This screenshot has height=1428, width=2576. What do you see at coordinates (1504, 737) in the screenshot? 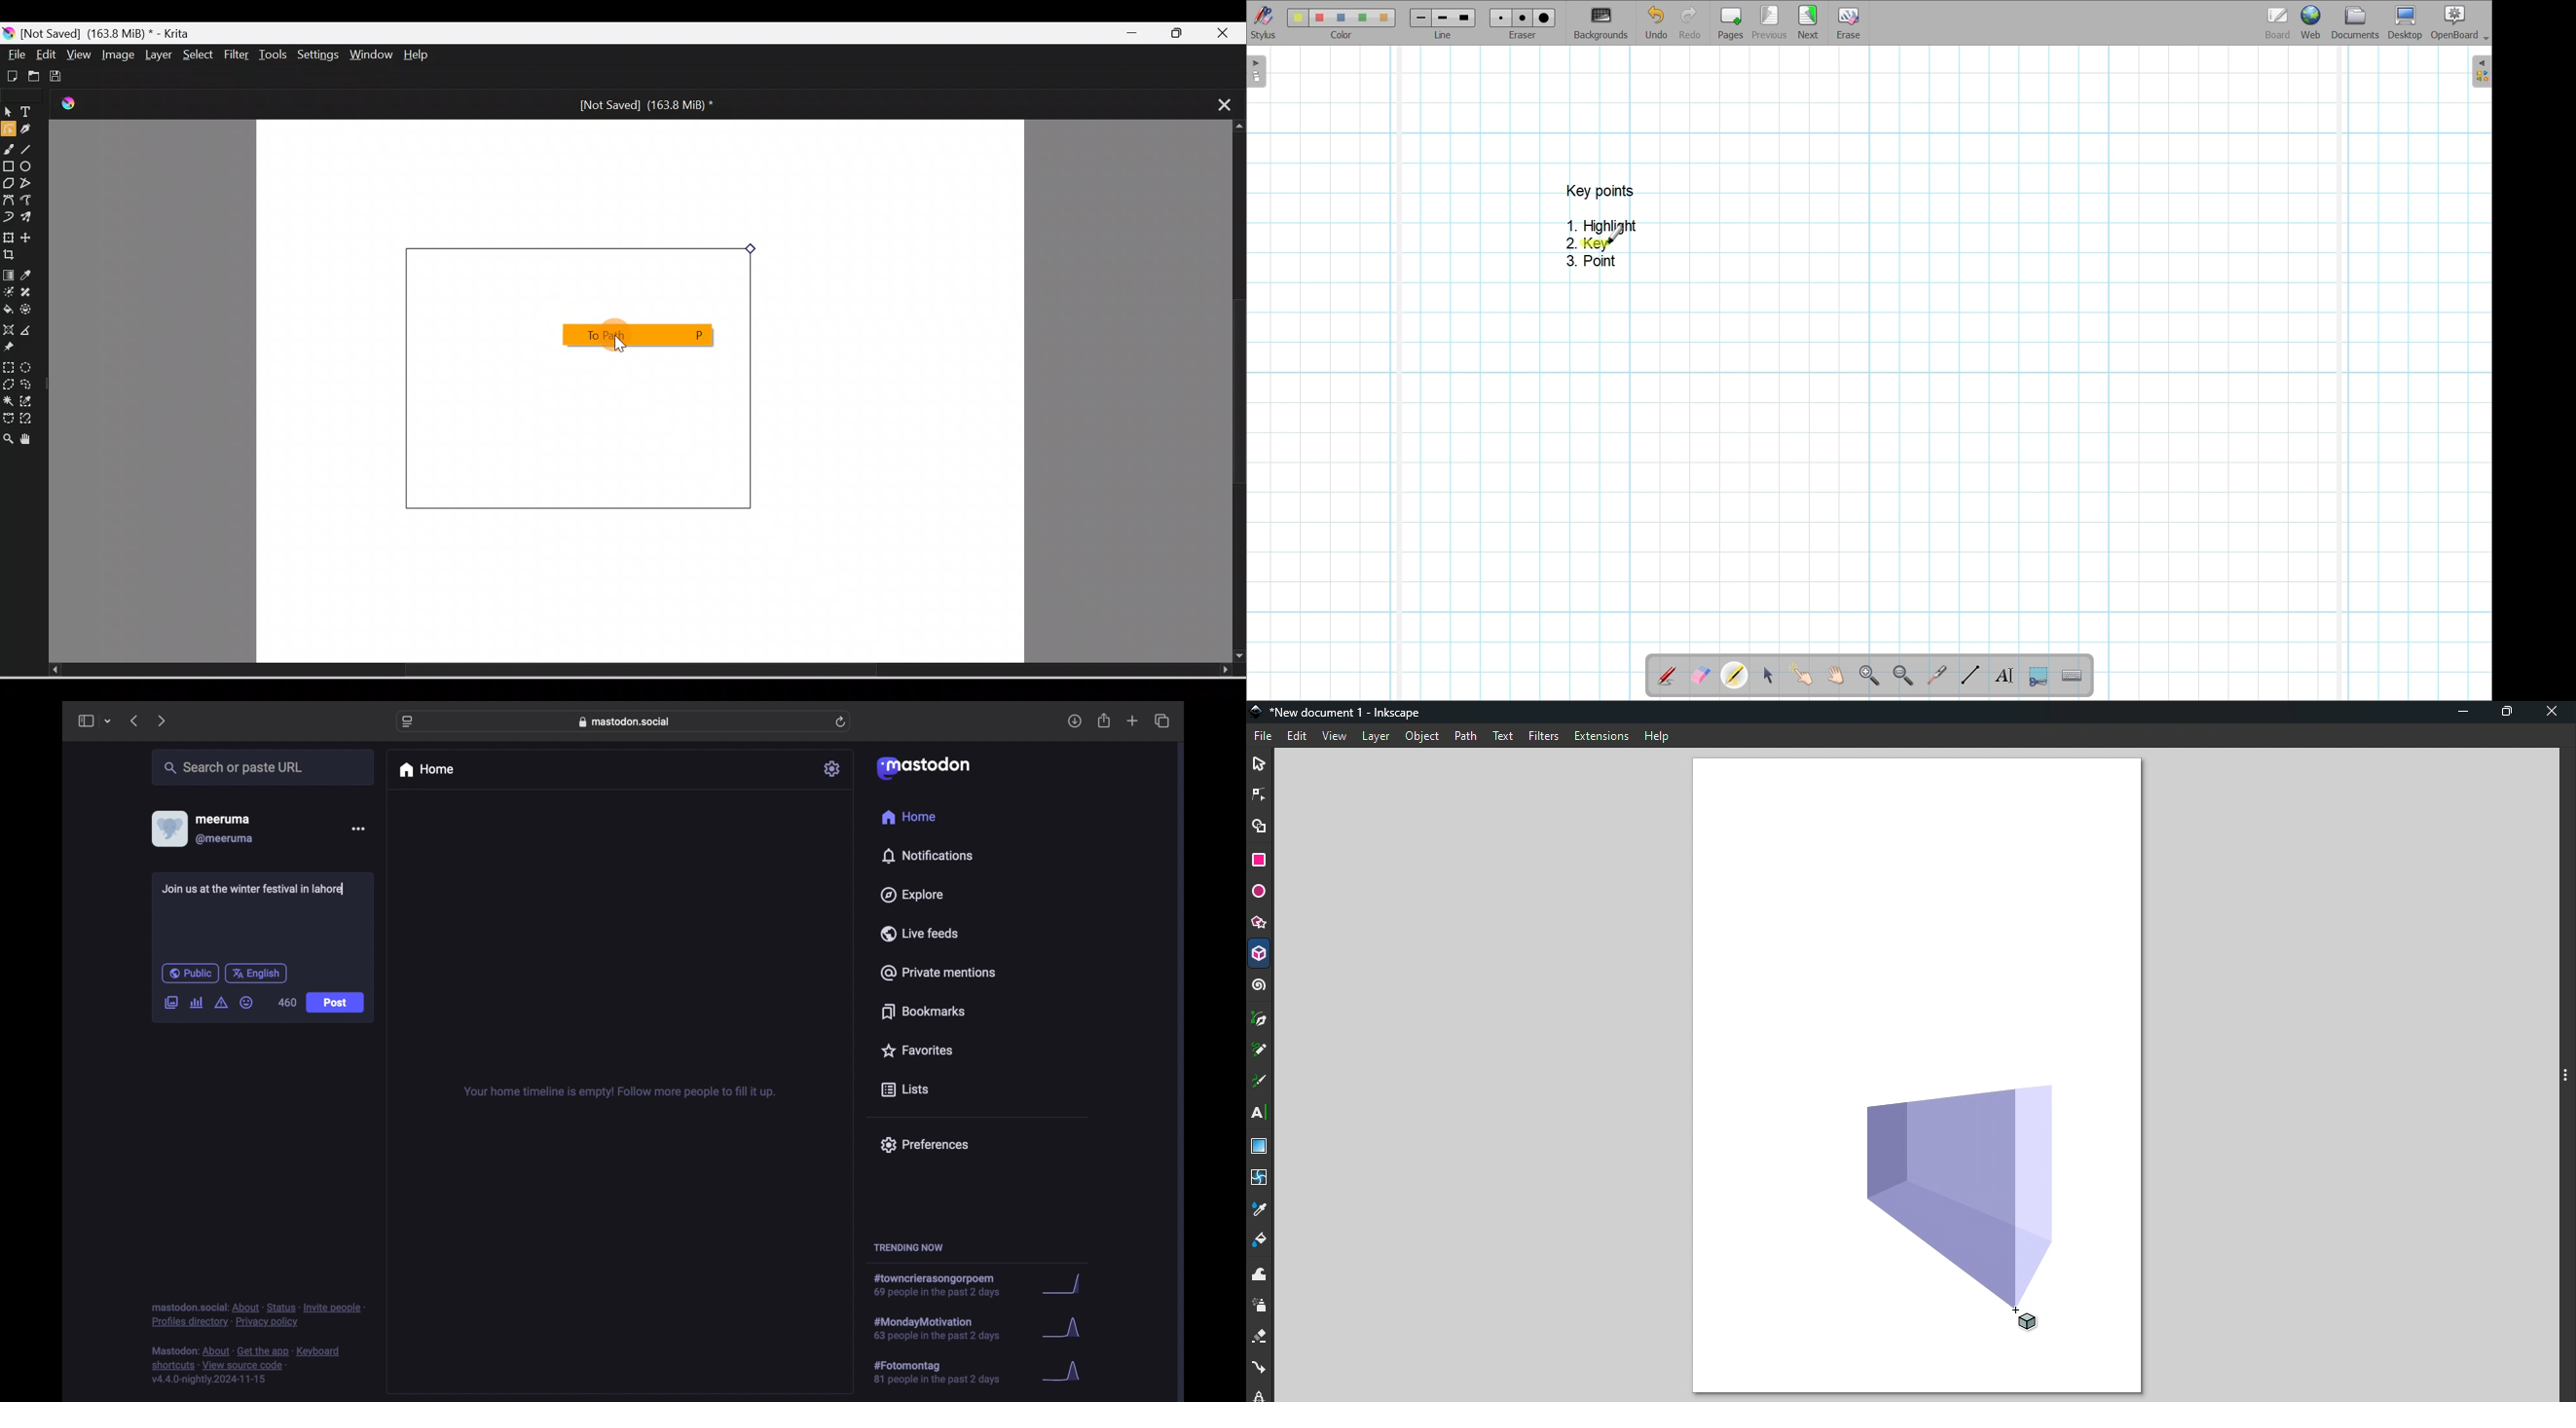
I see `Text` at bounding box center [1504, 737].